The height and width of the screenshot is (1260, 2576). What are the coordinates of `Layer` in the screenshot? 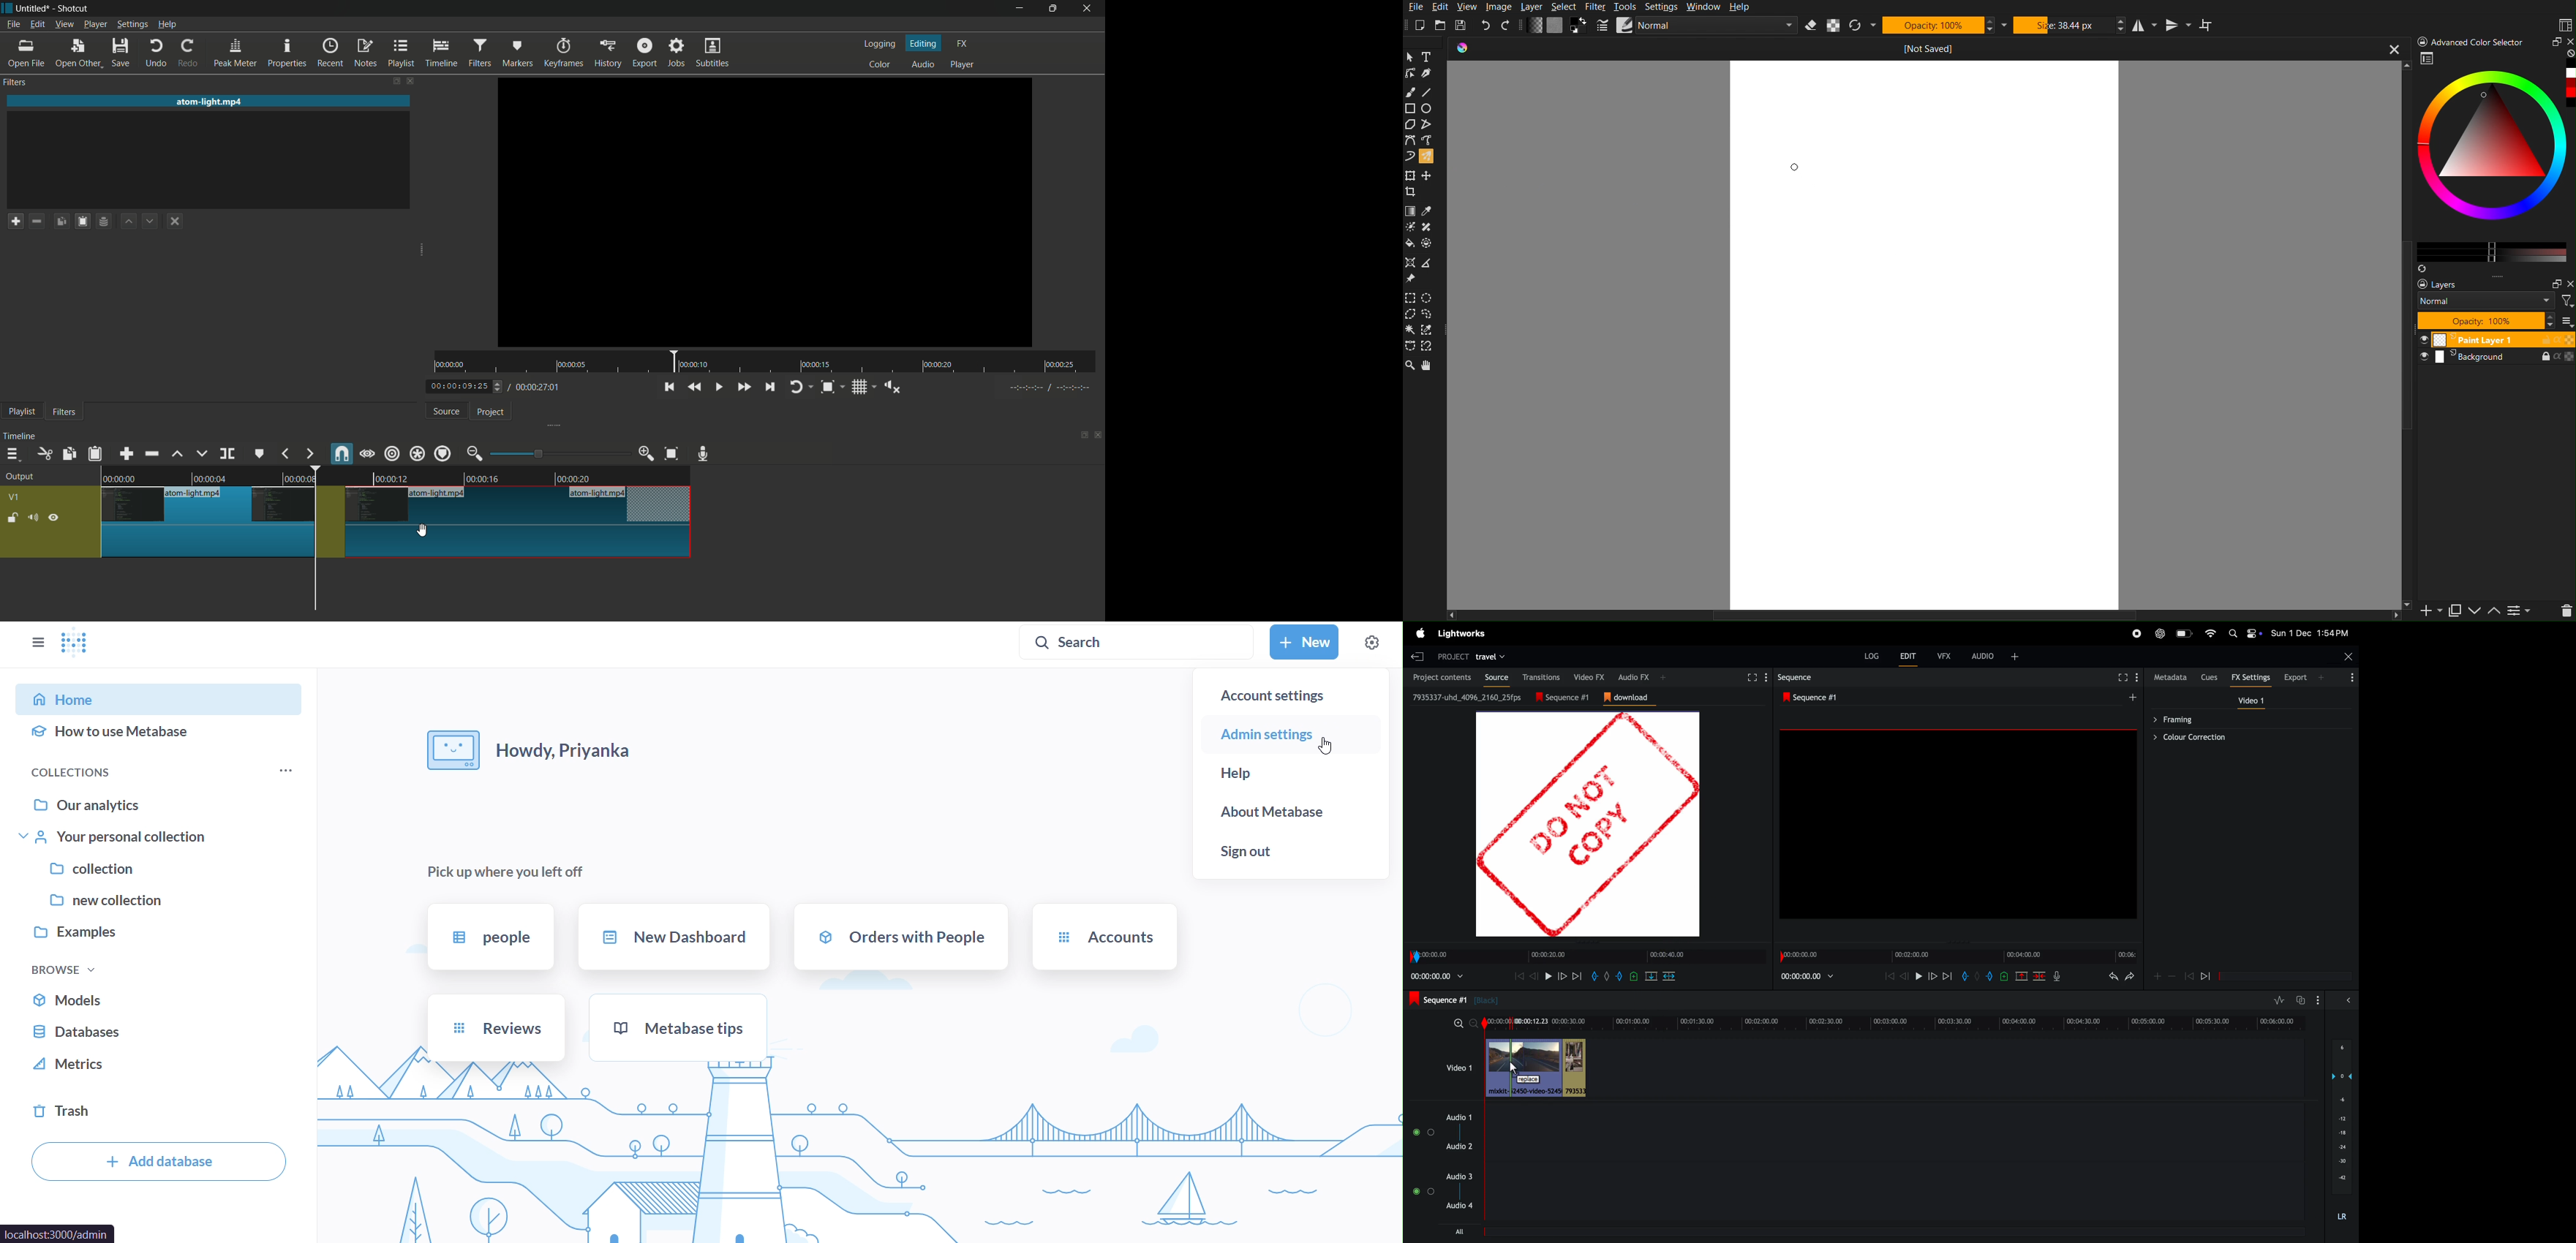 It's located at (1536, 7).